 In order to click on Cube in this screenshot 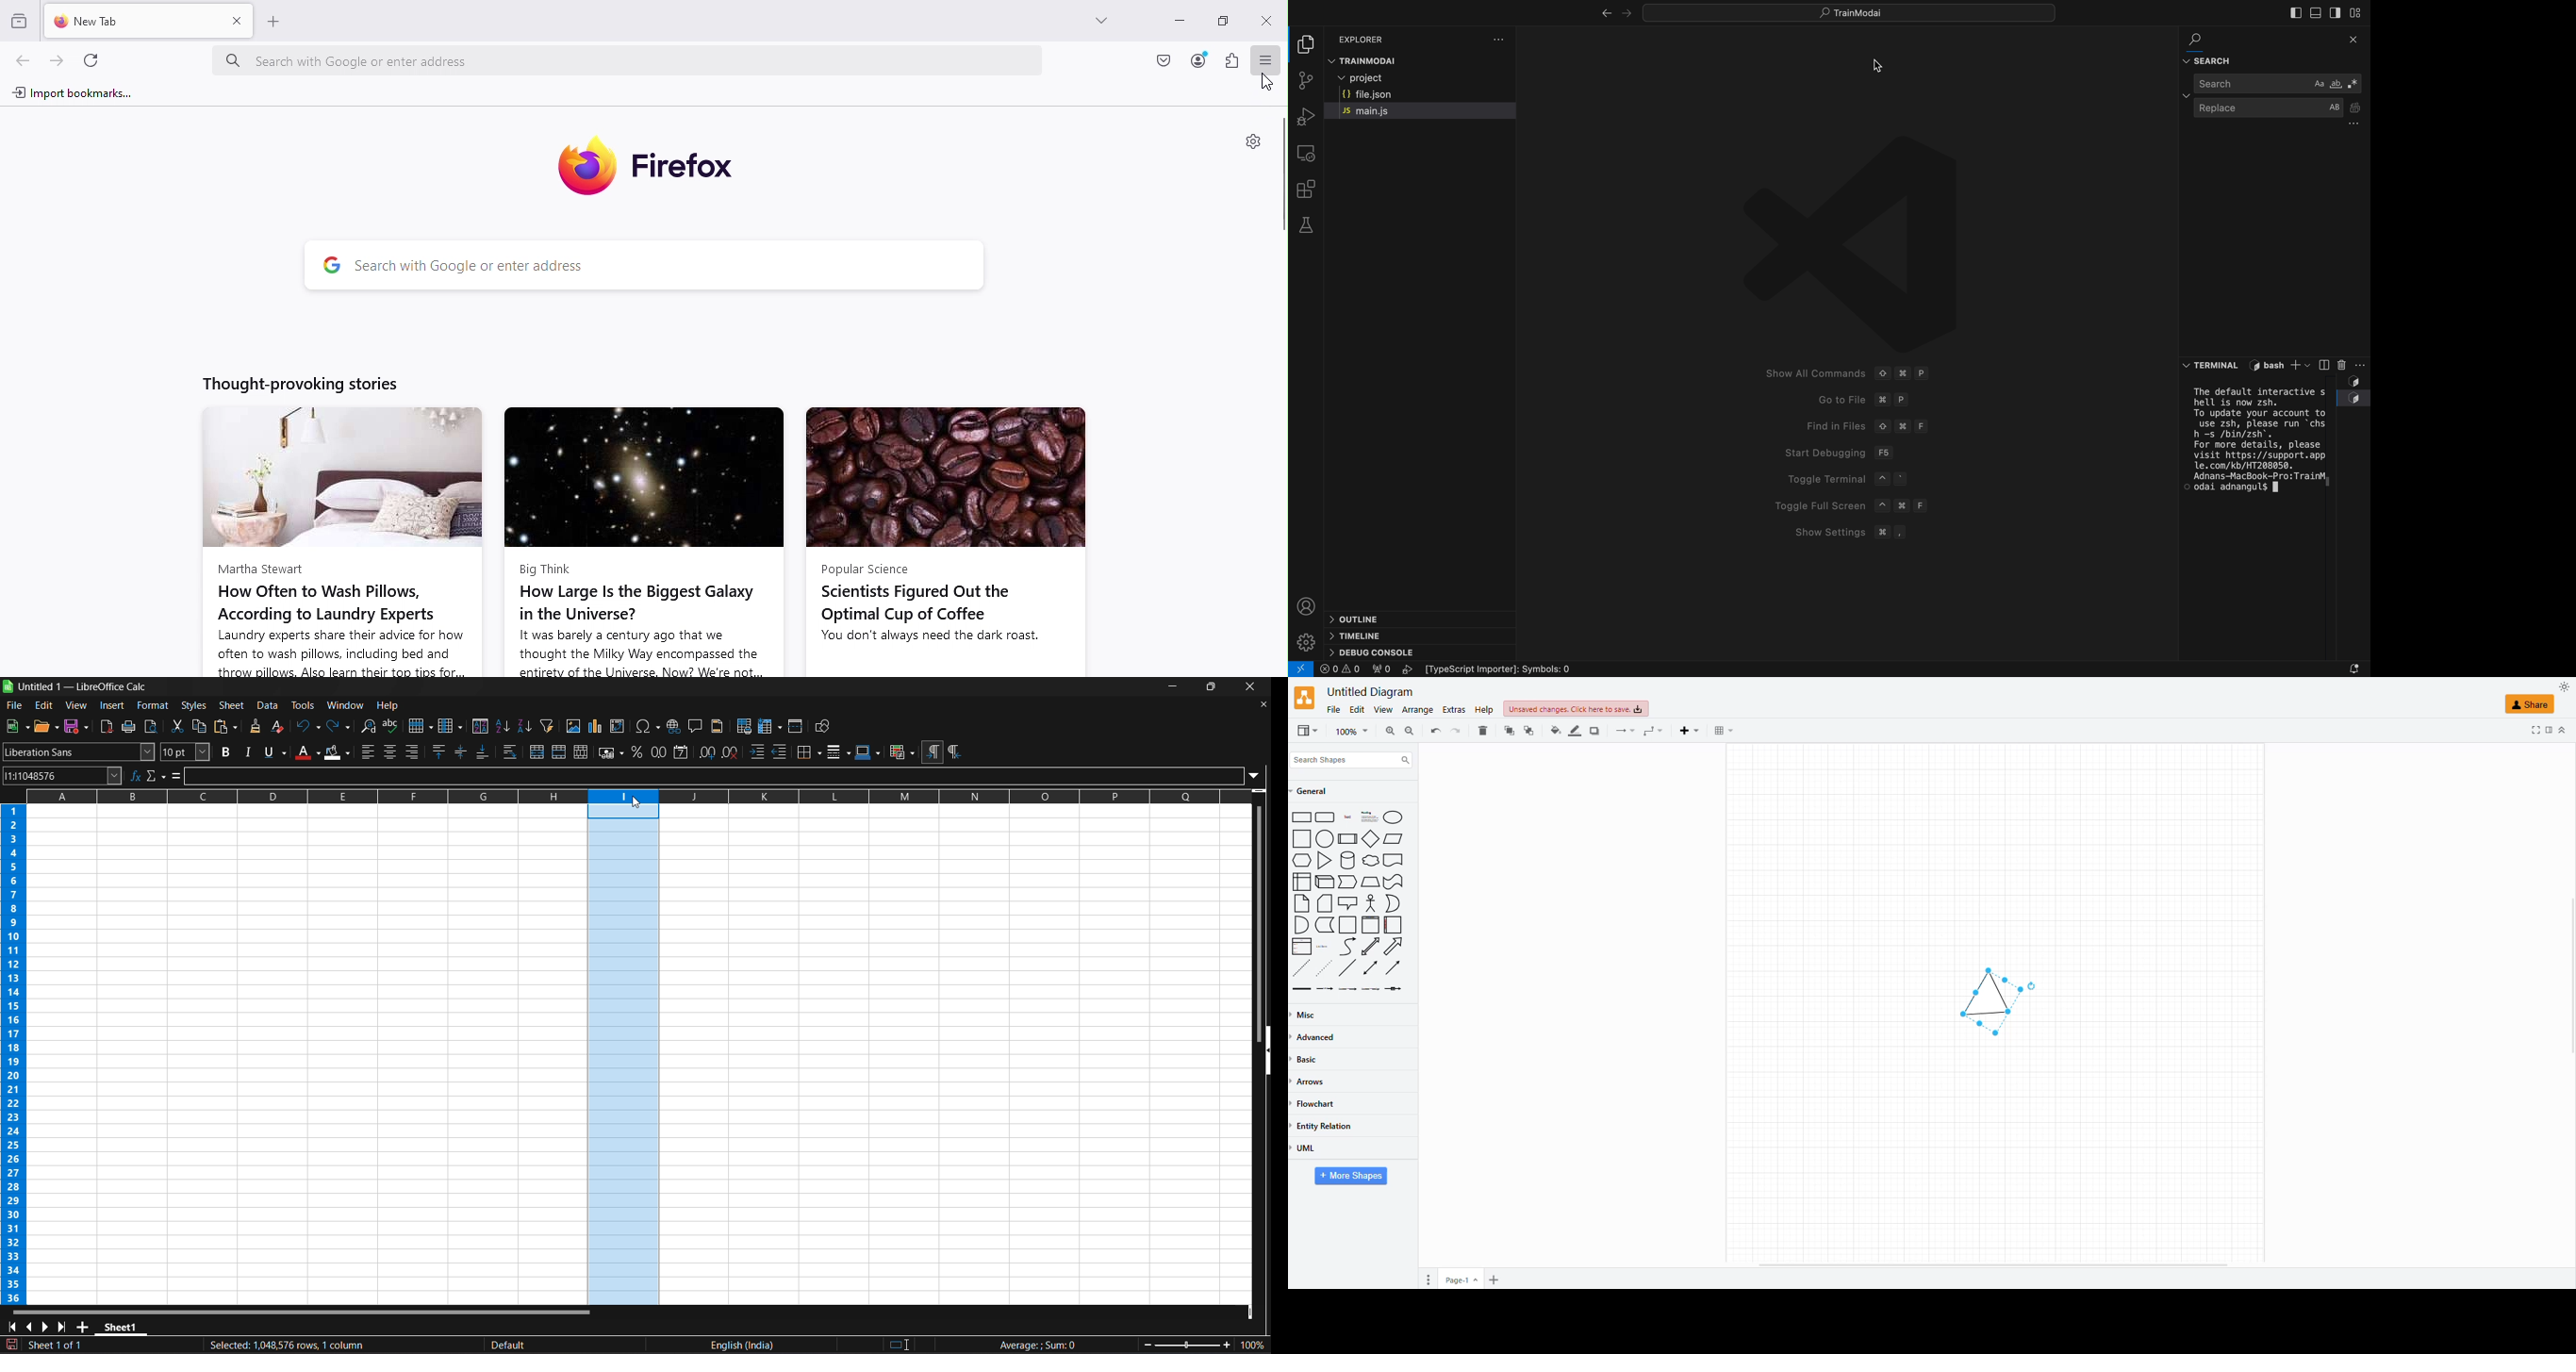, I will do `click(1326, 882)`.